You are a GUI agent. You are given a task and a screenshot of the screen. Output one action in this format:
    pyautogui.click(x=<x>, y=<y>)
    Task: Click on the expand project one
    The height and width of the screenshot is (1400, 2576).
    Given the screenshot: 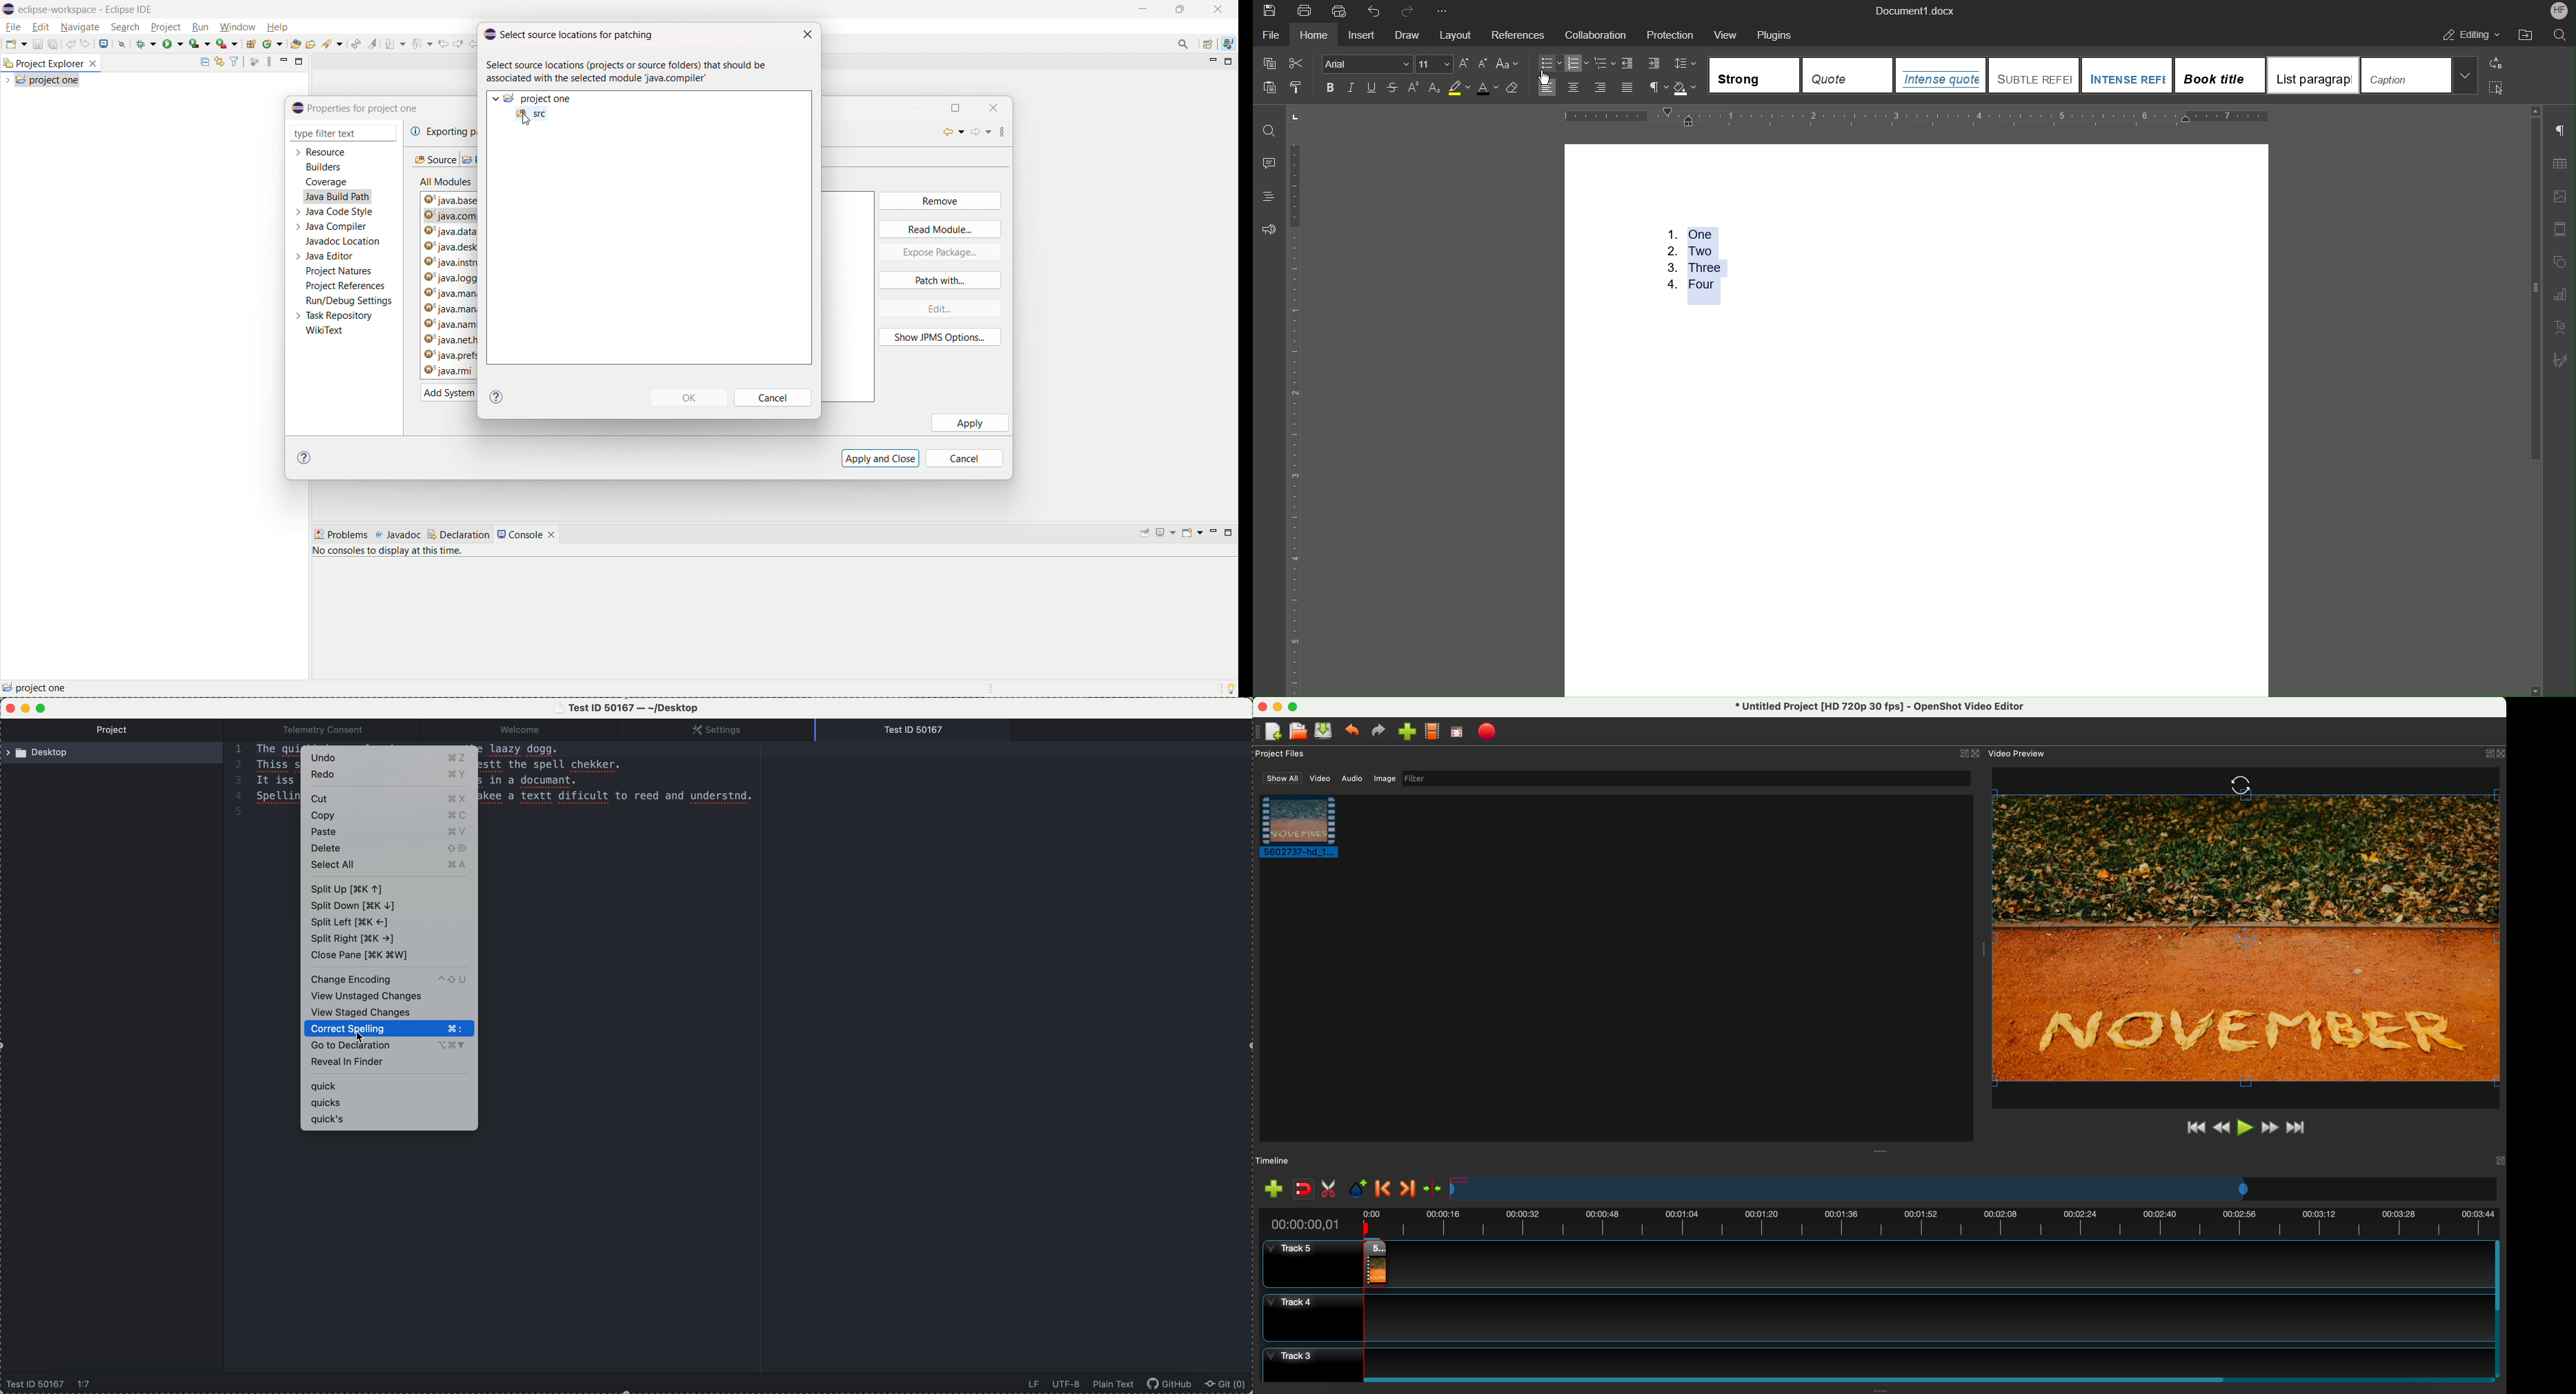 What is the action you would take?
    pyautogui.click(x=495, y=98)
    